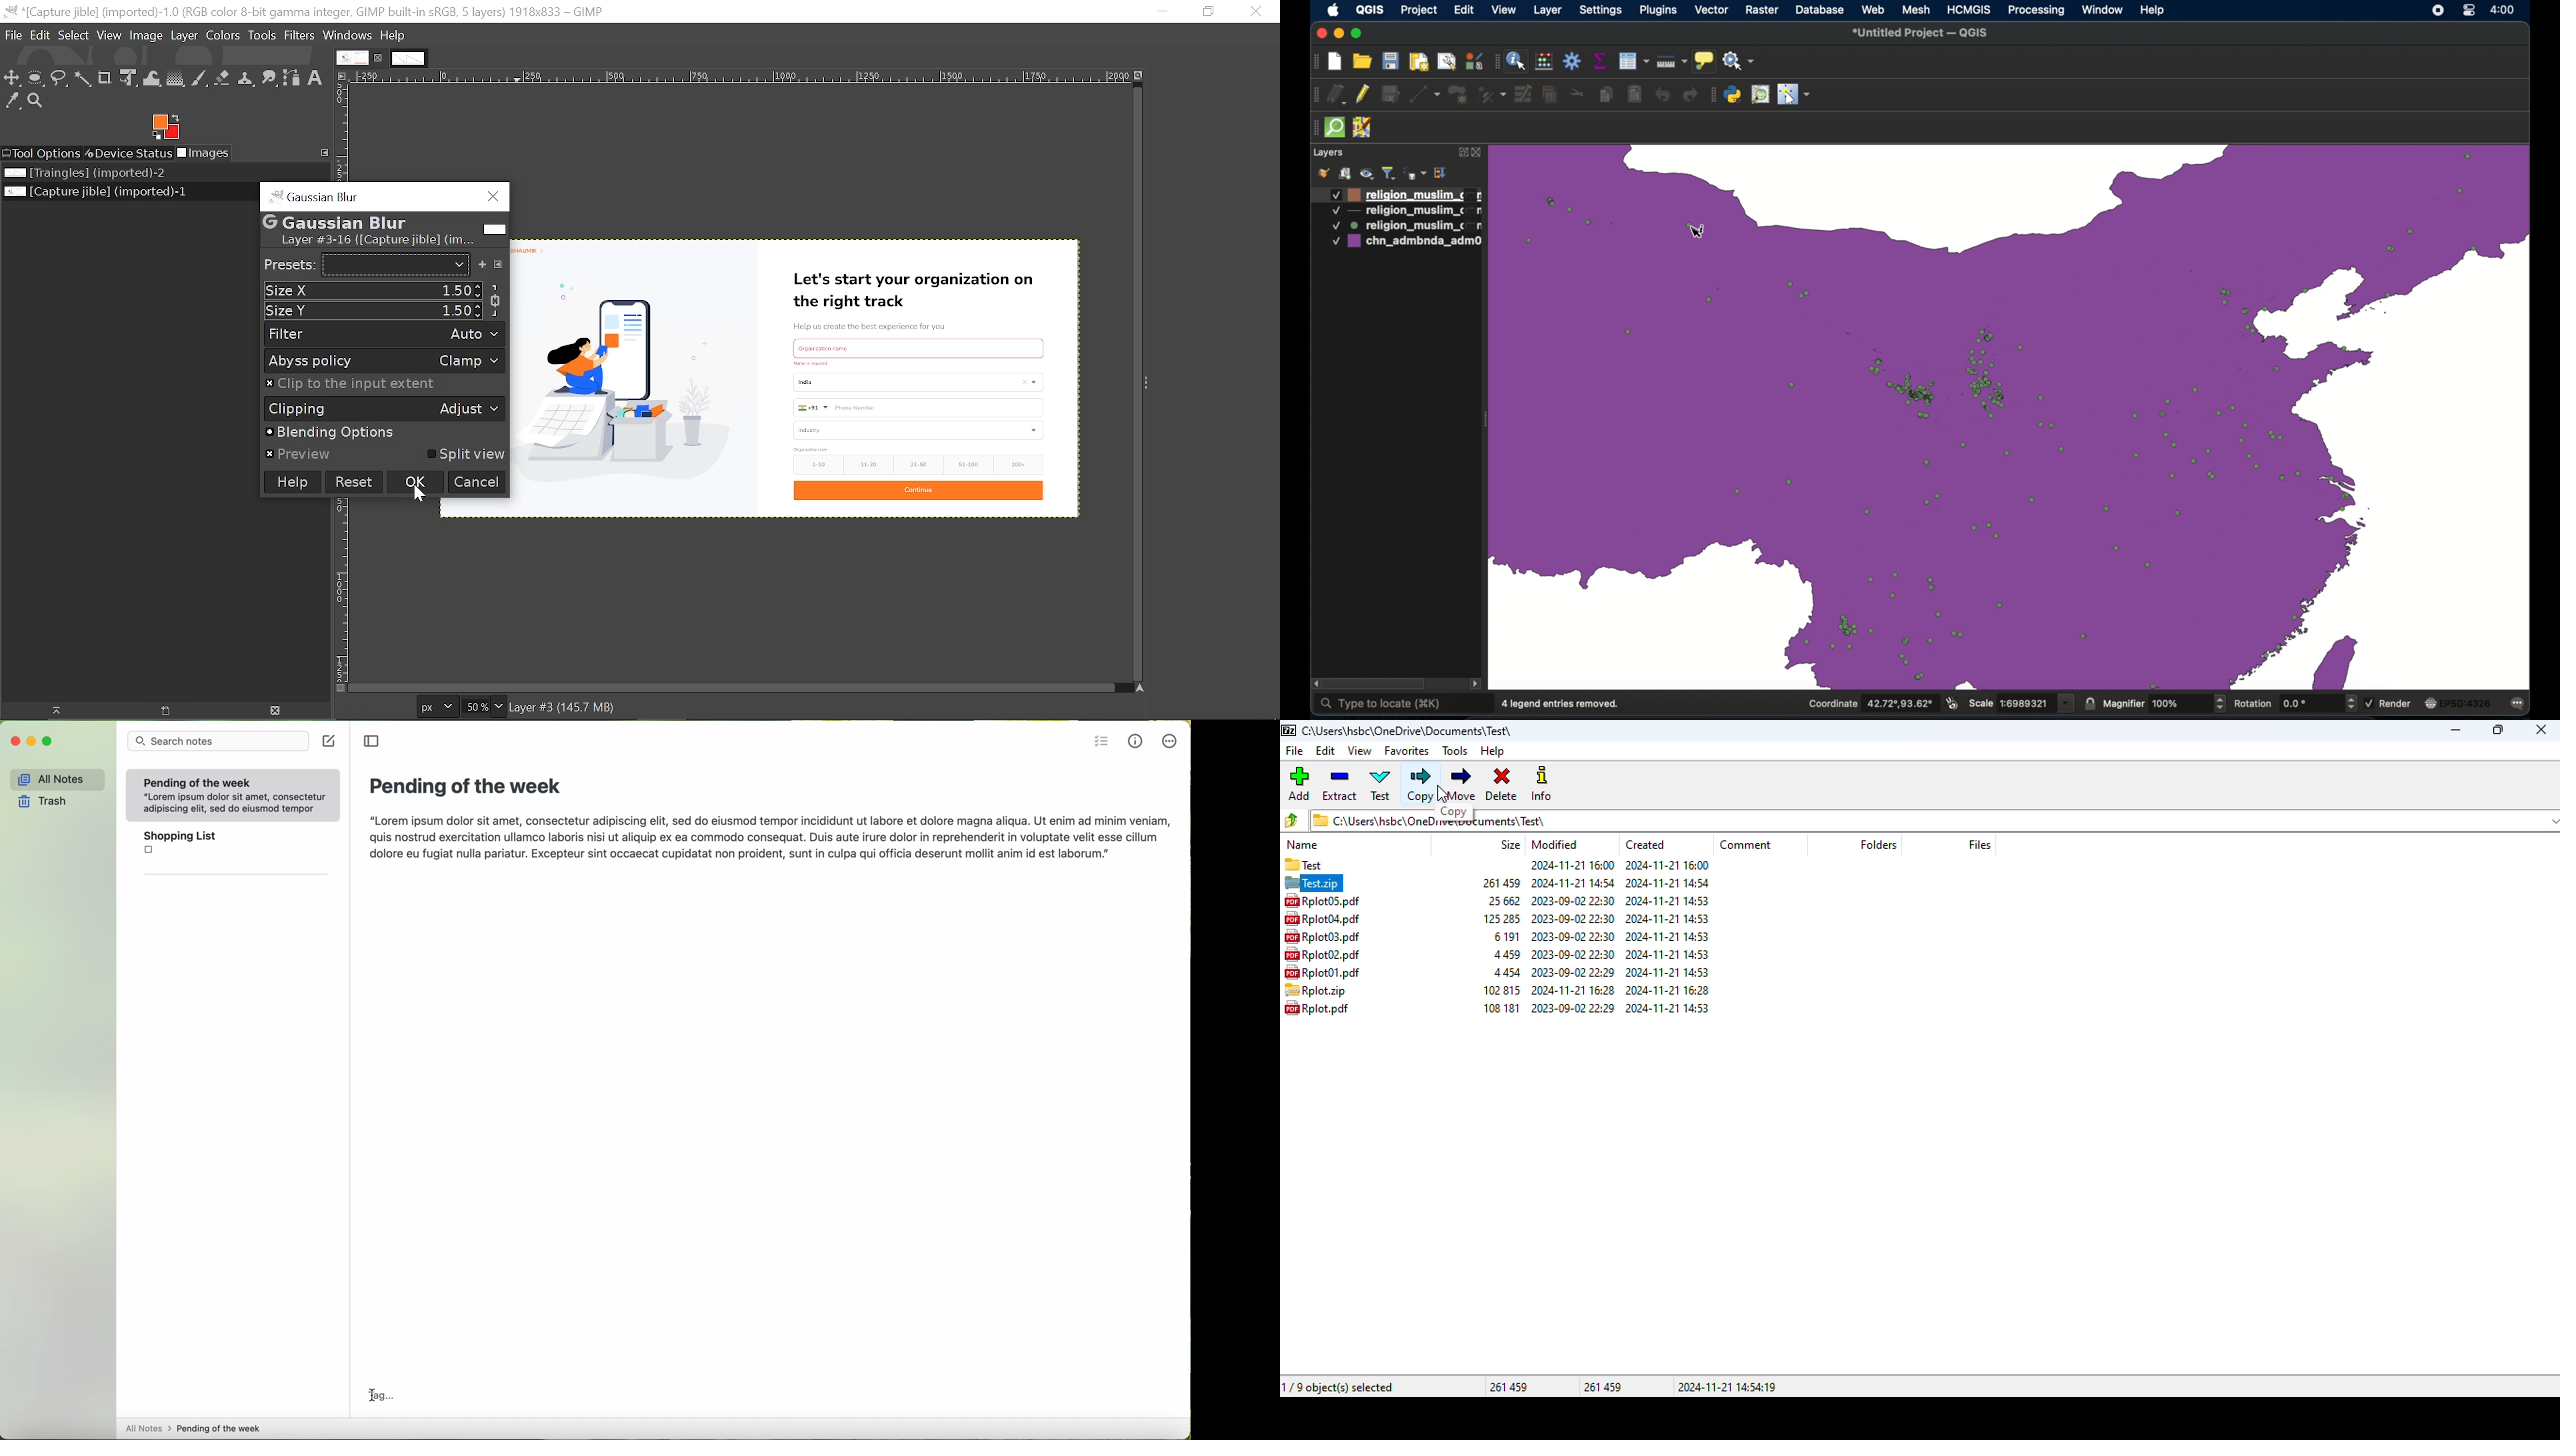 The height and width of the screenshot is (1456, 2576). I want to click on Vertical label, so click(341, 589).